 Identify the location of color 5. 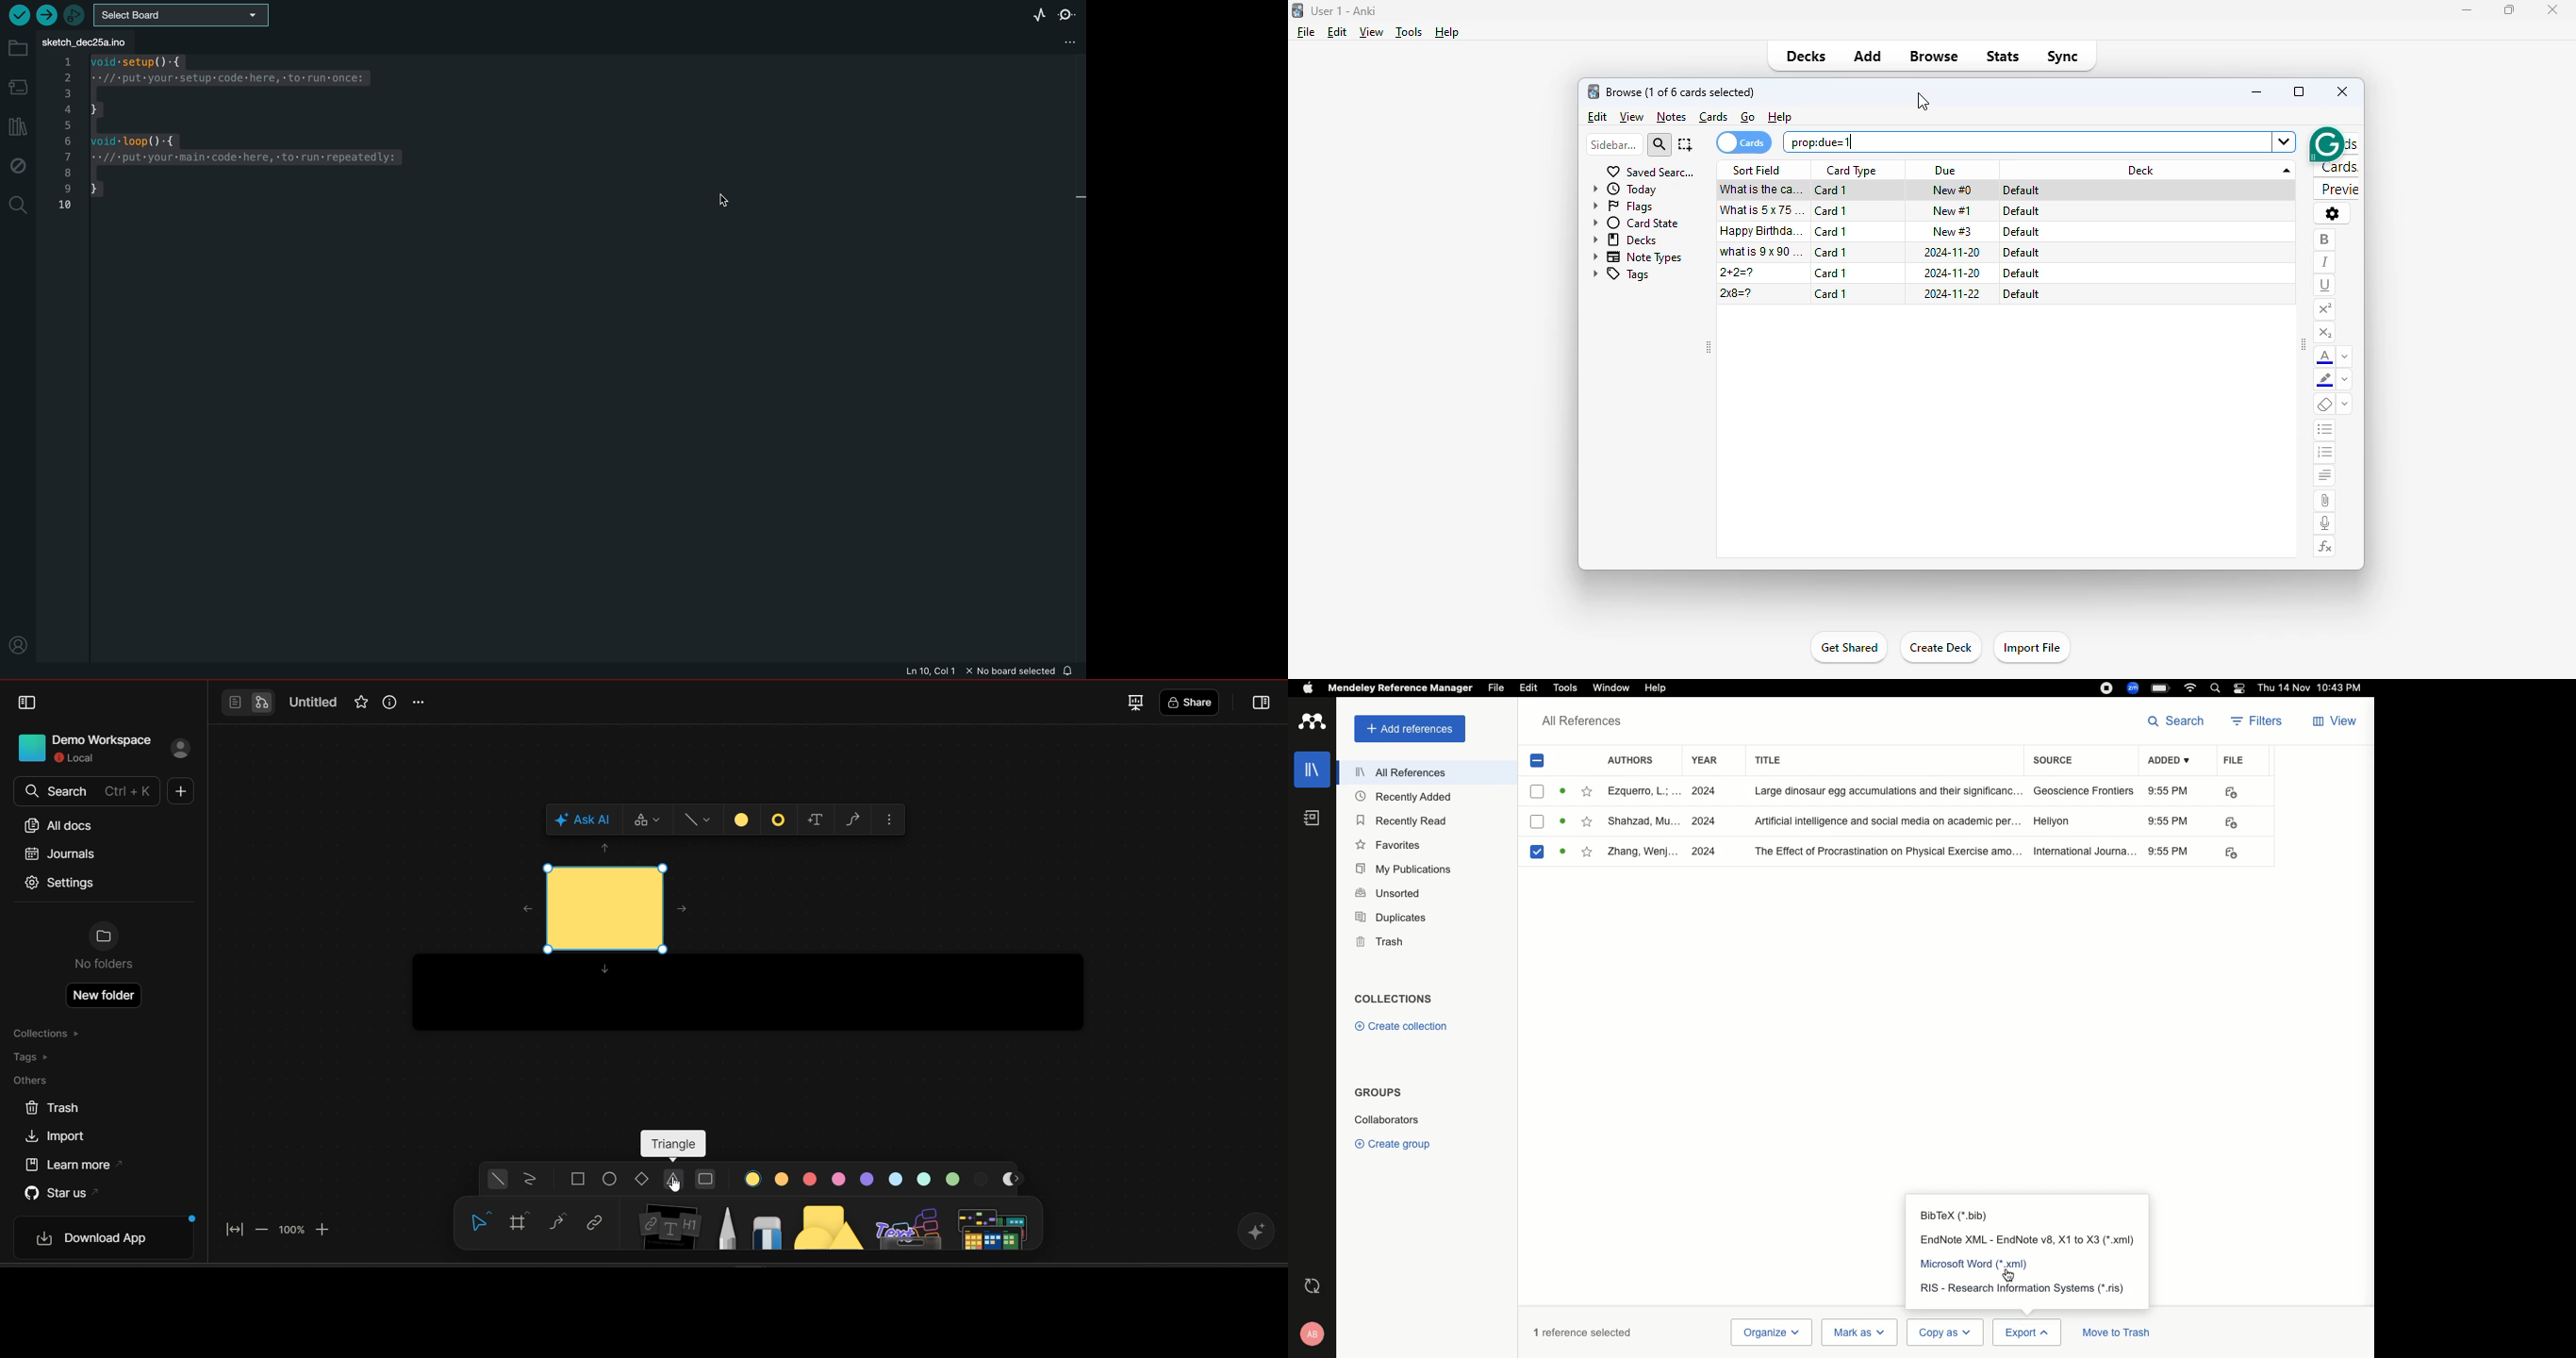
(867, 1179).